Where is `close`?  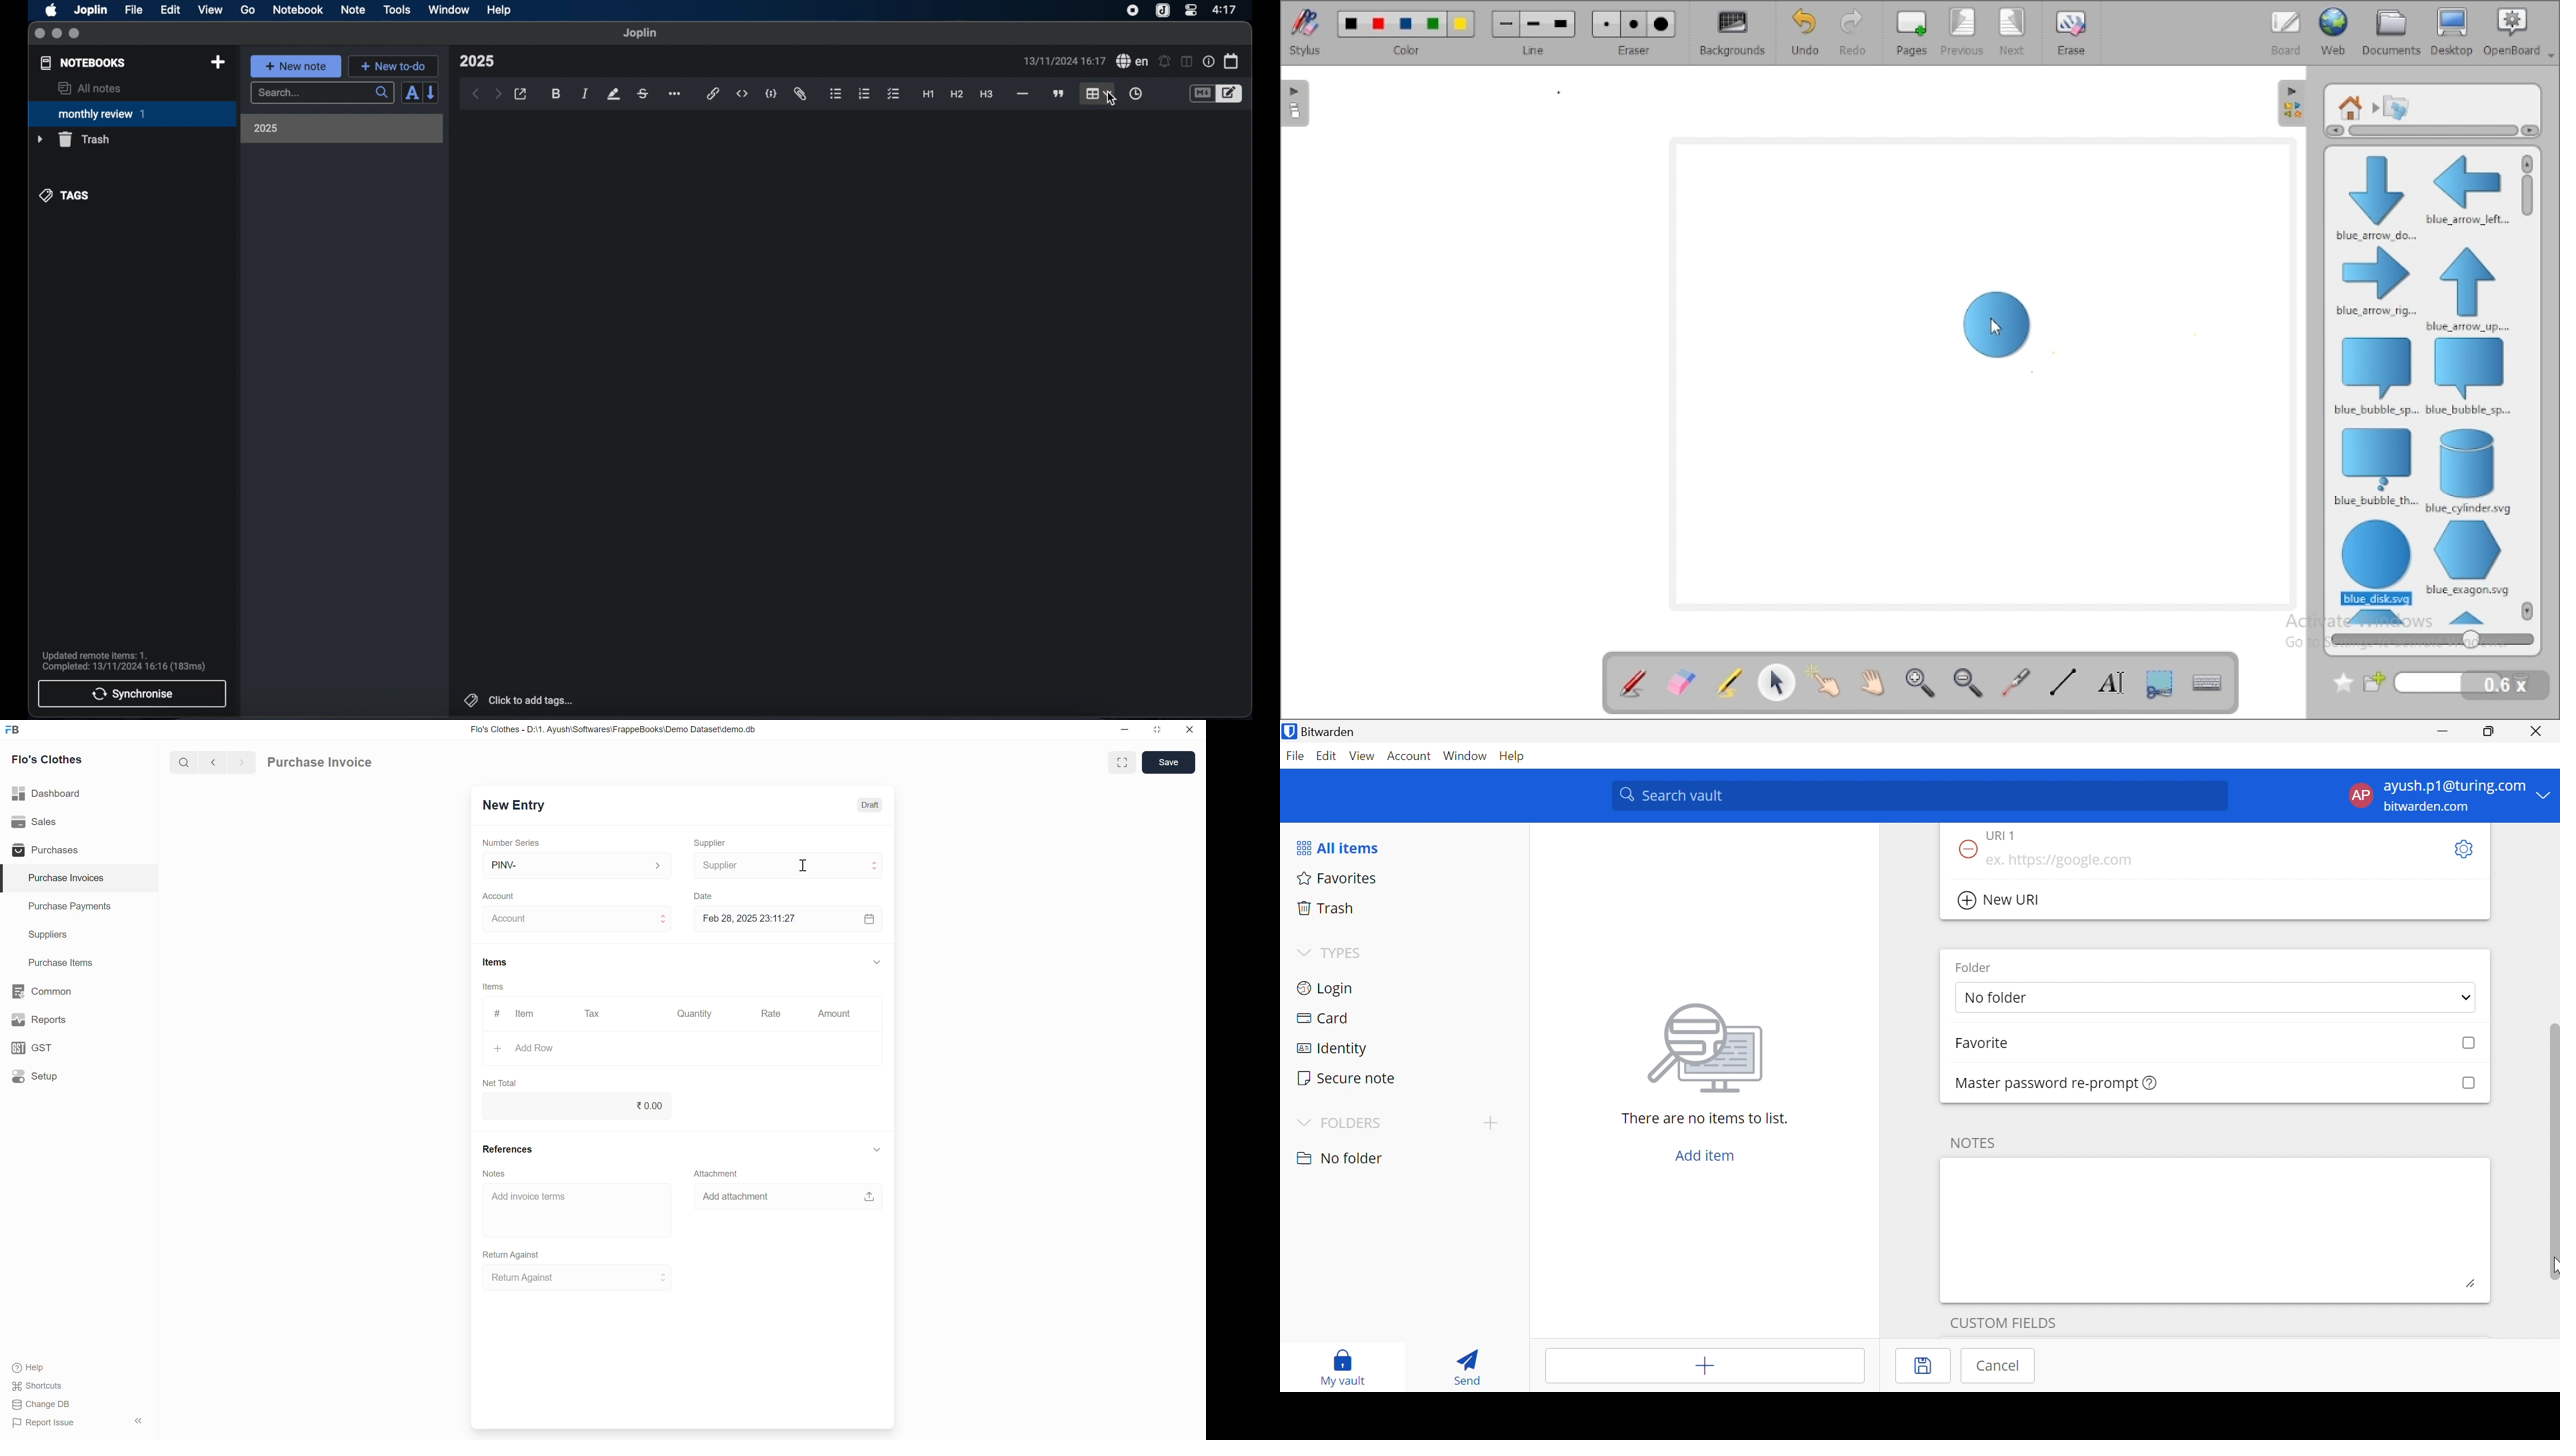 close is located at coordinates (39, 34).